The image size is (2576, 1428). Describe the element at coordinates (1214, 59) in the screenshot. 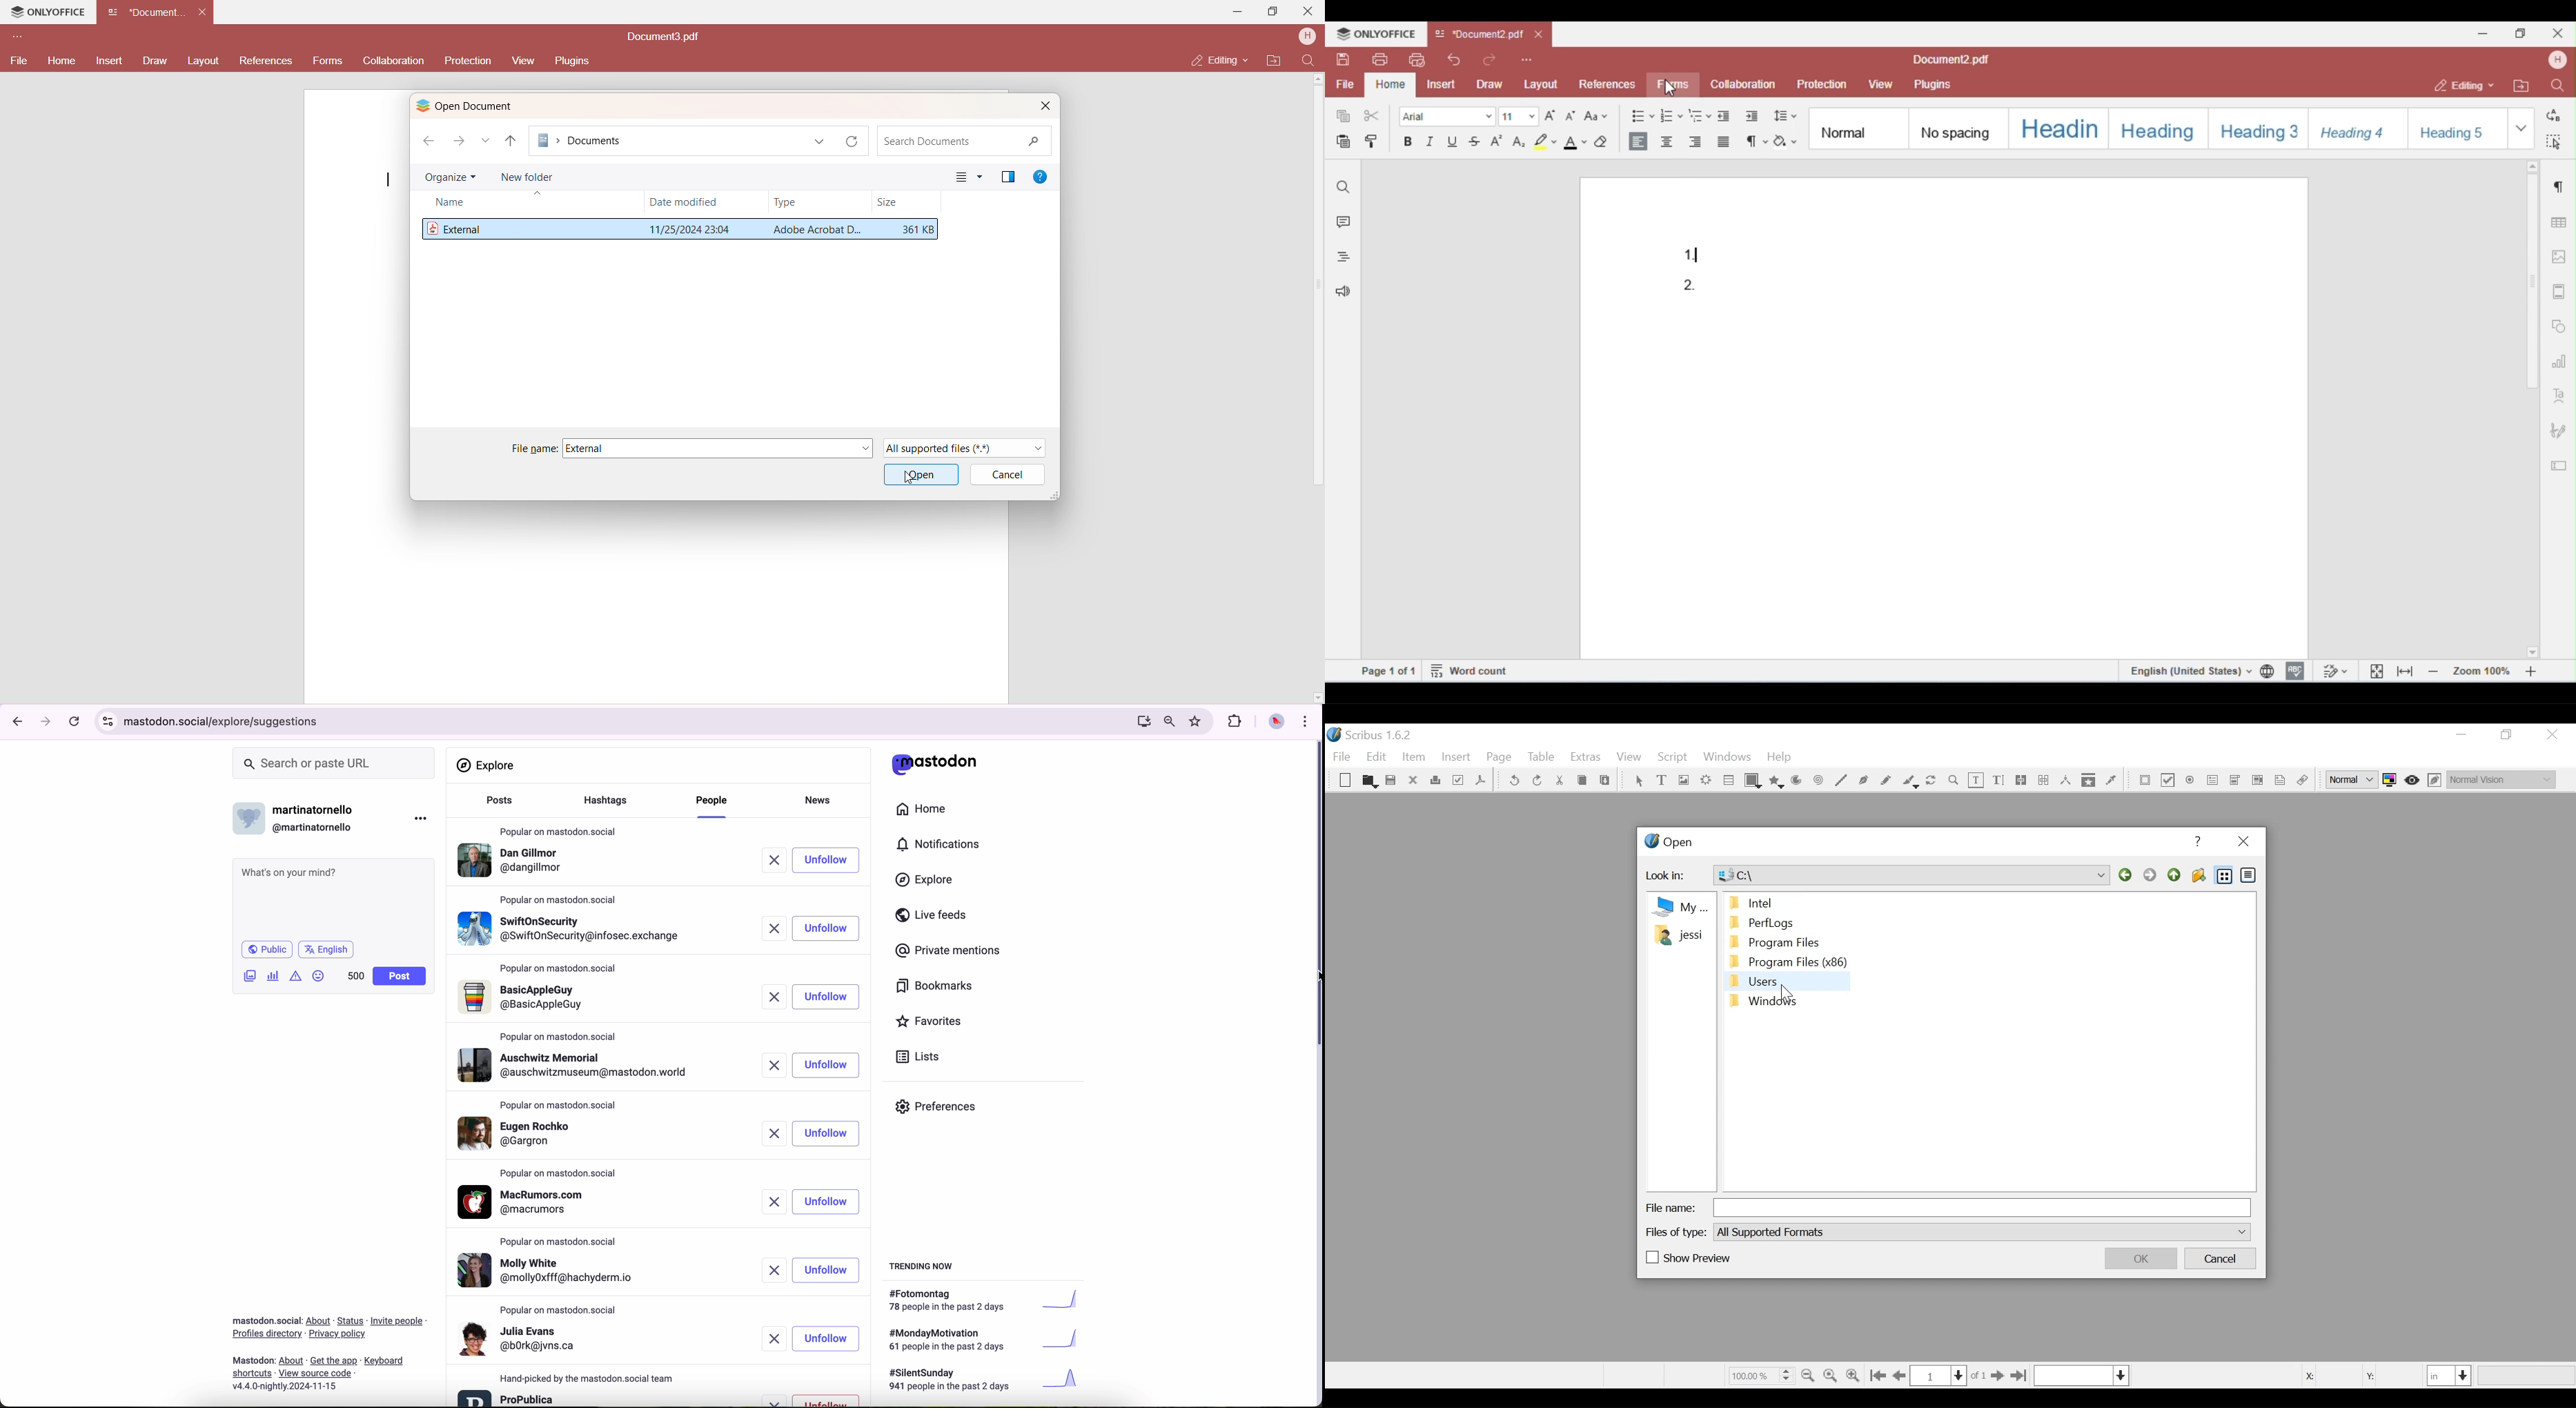

I see `Editing` at that location.